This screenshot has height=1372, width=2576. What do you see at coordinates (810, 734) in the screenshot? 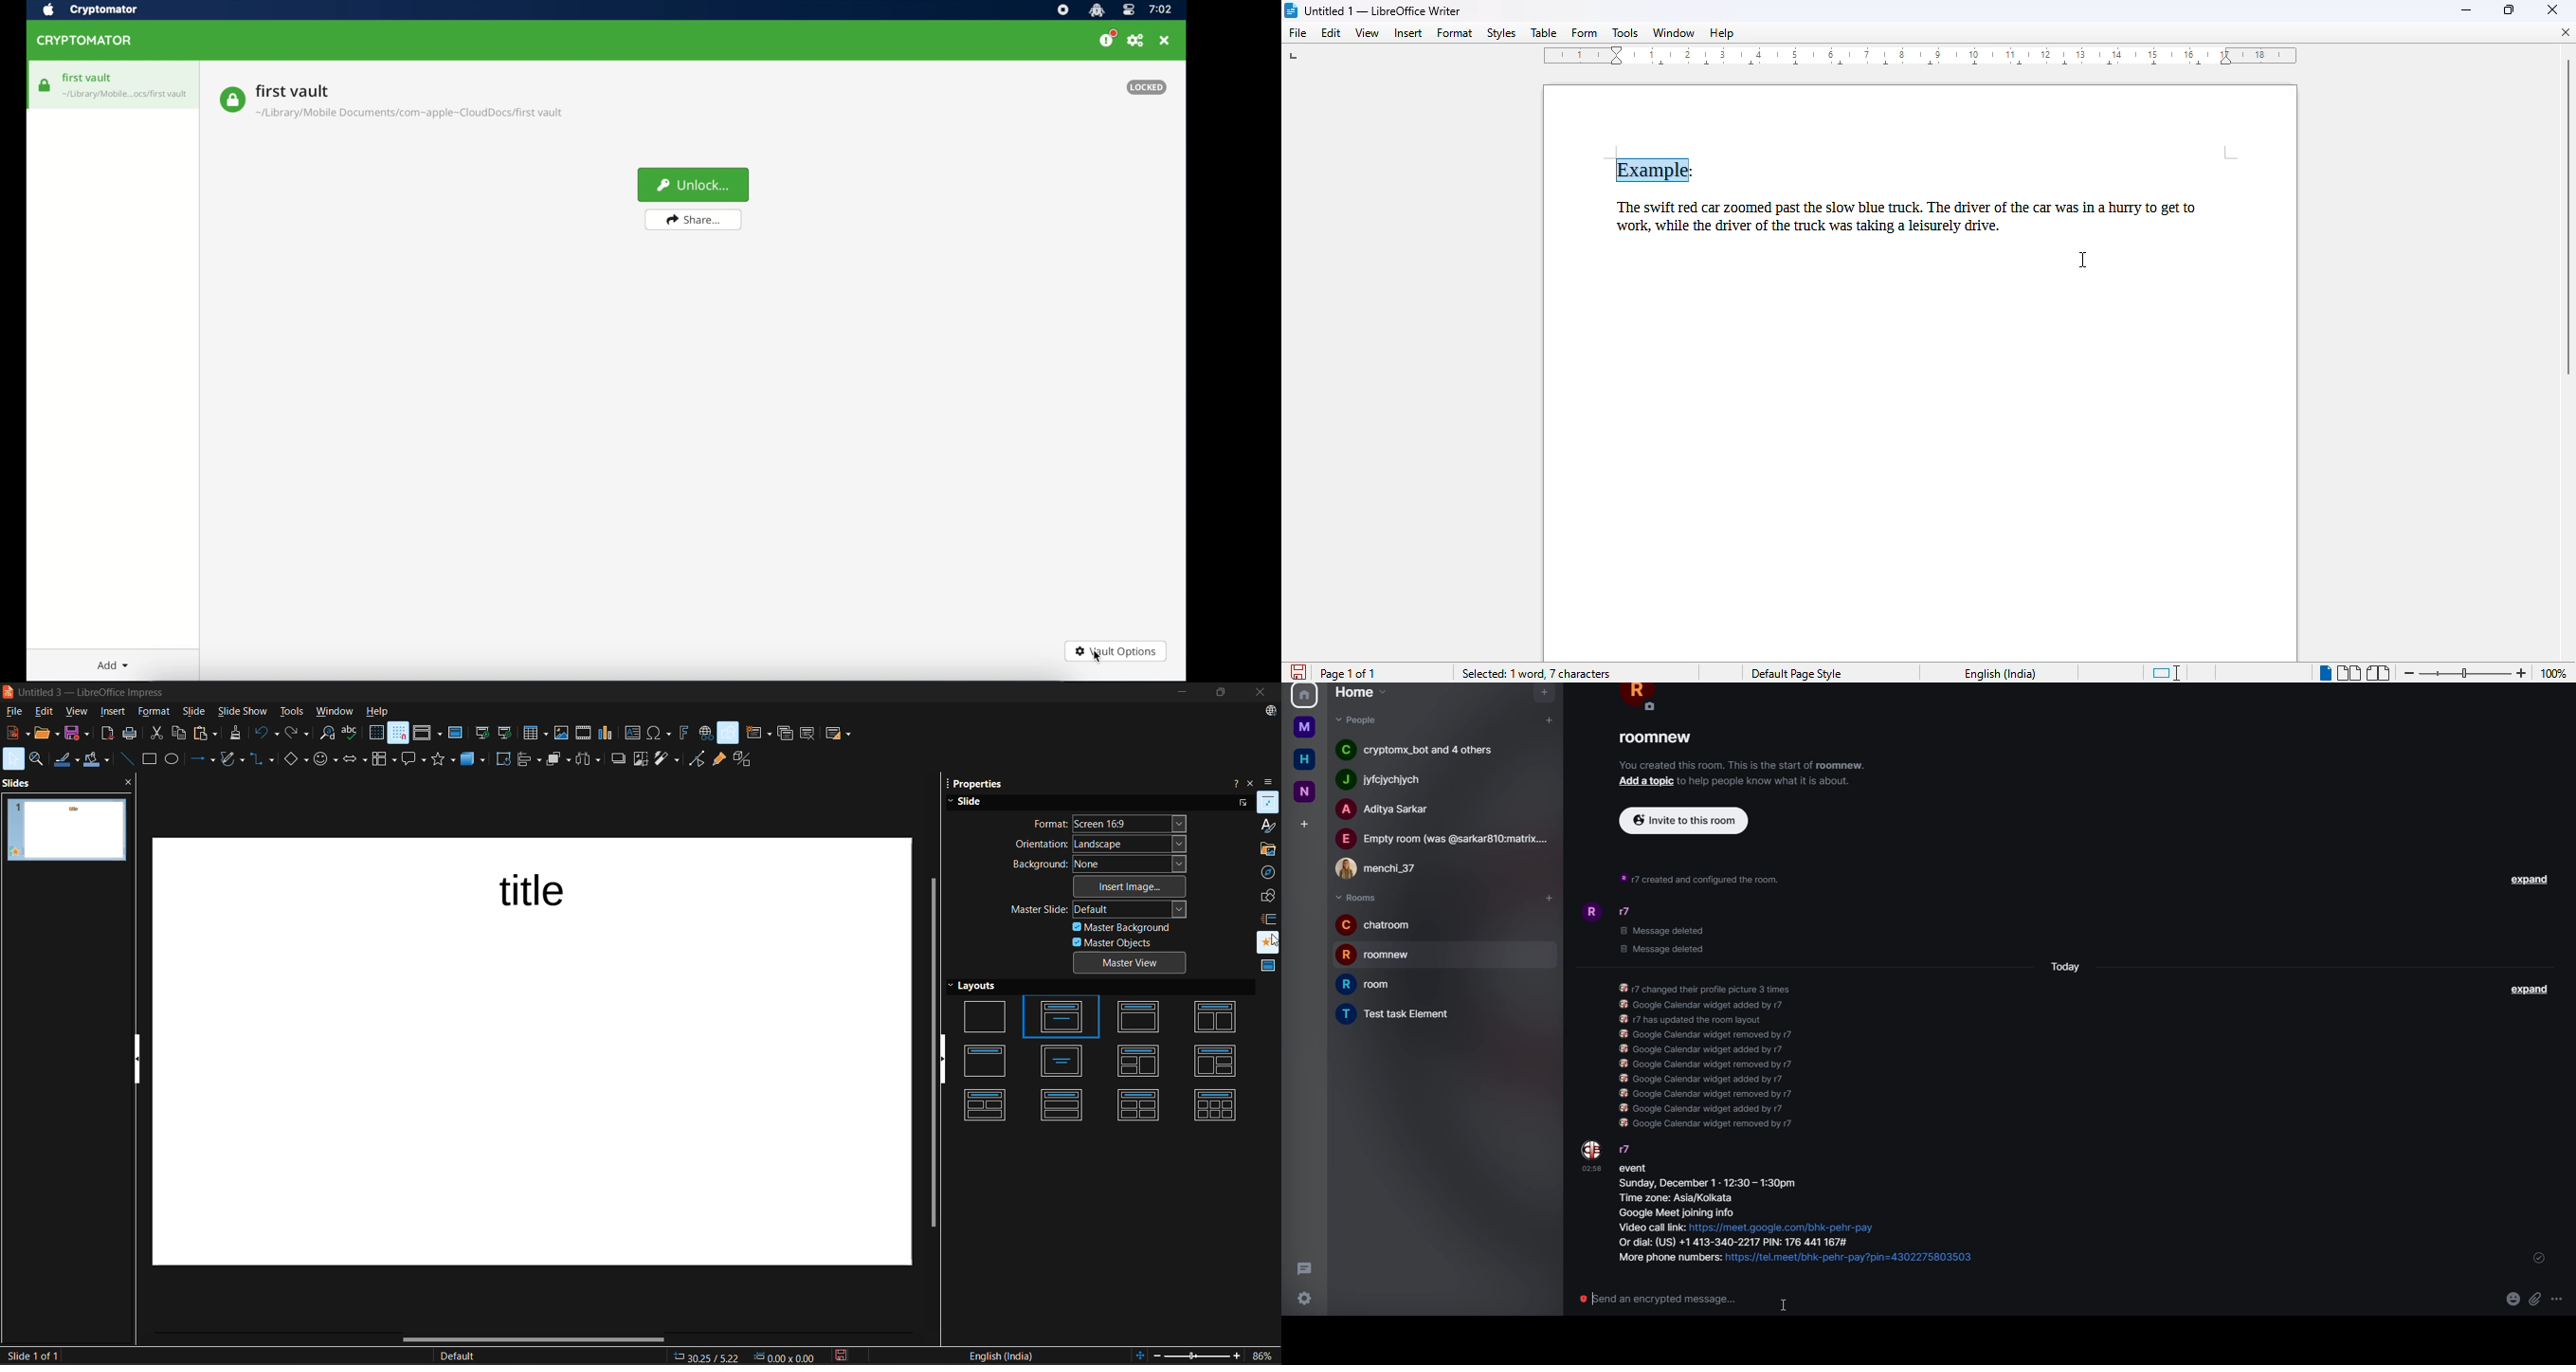
I see `delete slide` at bounding box center [810, 734].